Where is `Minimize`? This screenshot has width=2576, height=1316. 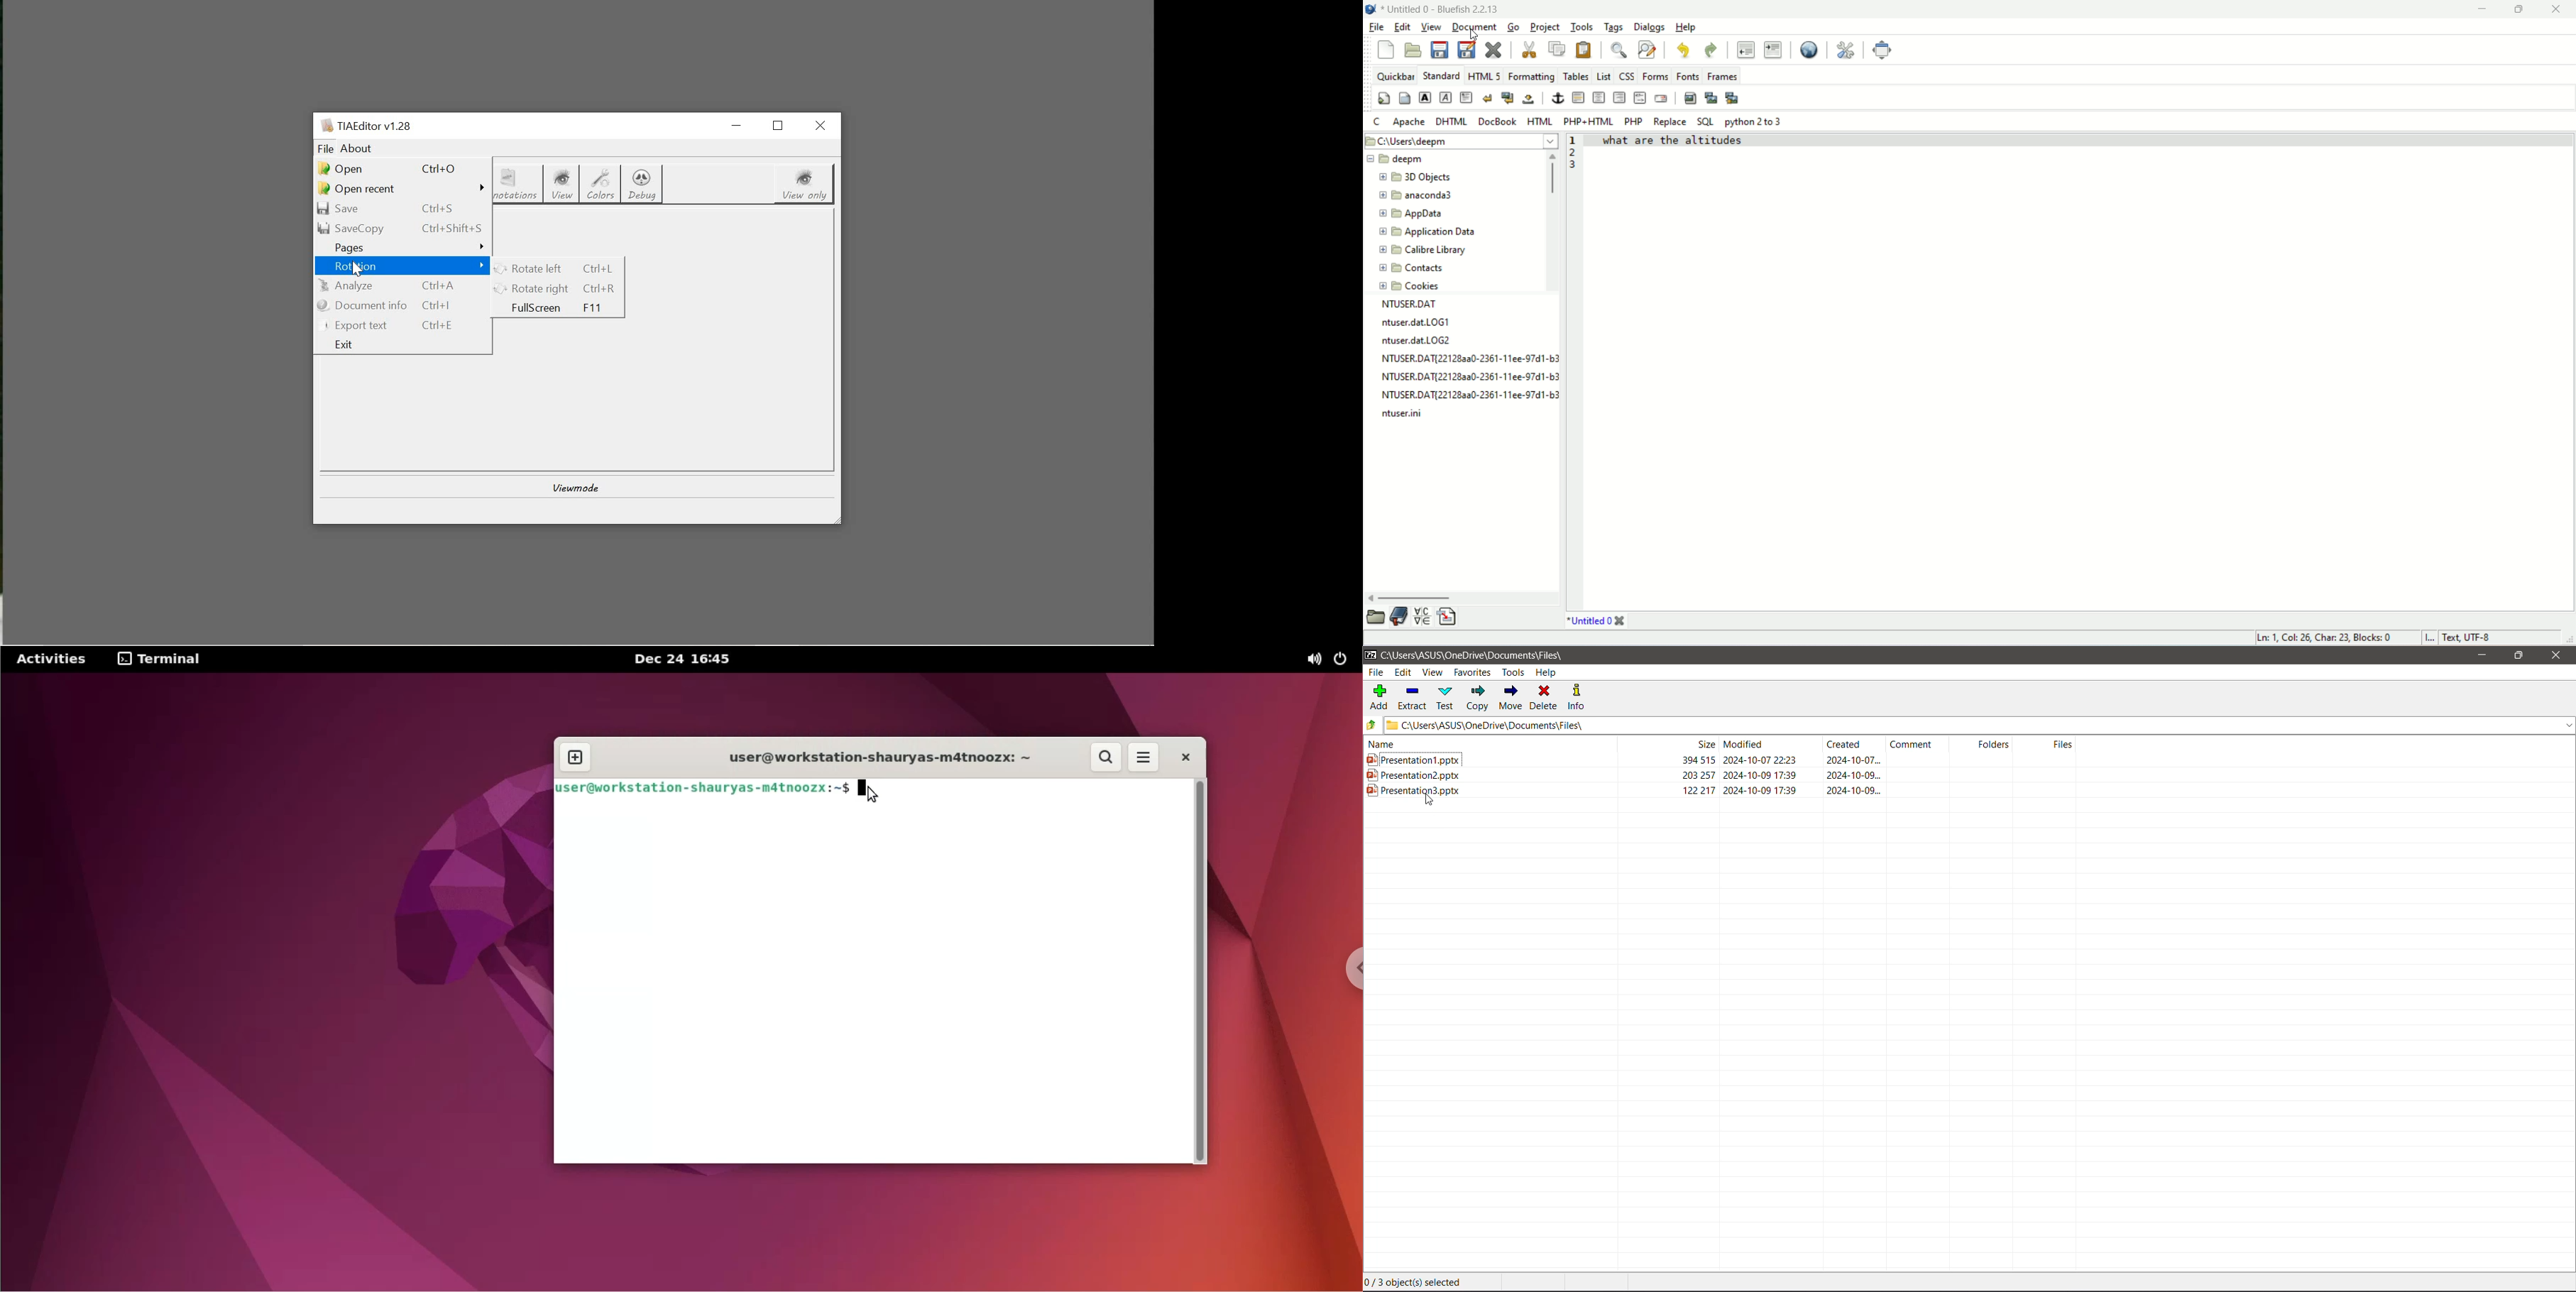
Minimize is located at coordinates (2482, 655).